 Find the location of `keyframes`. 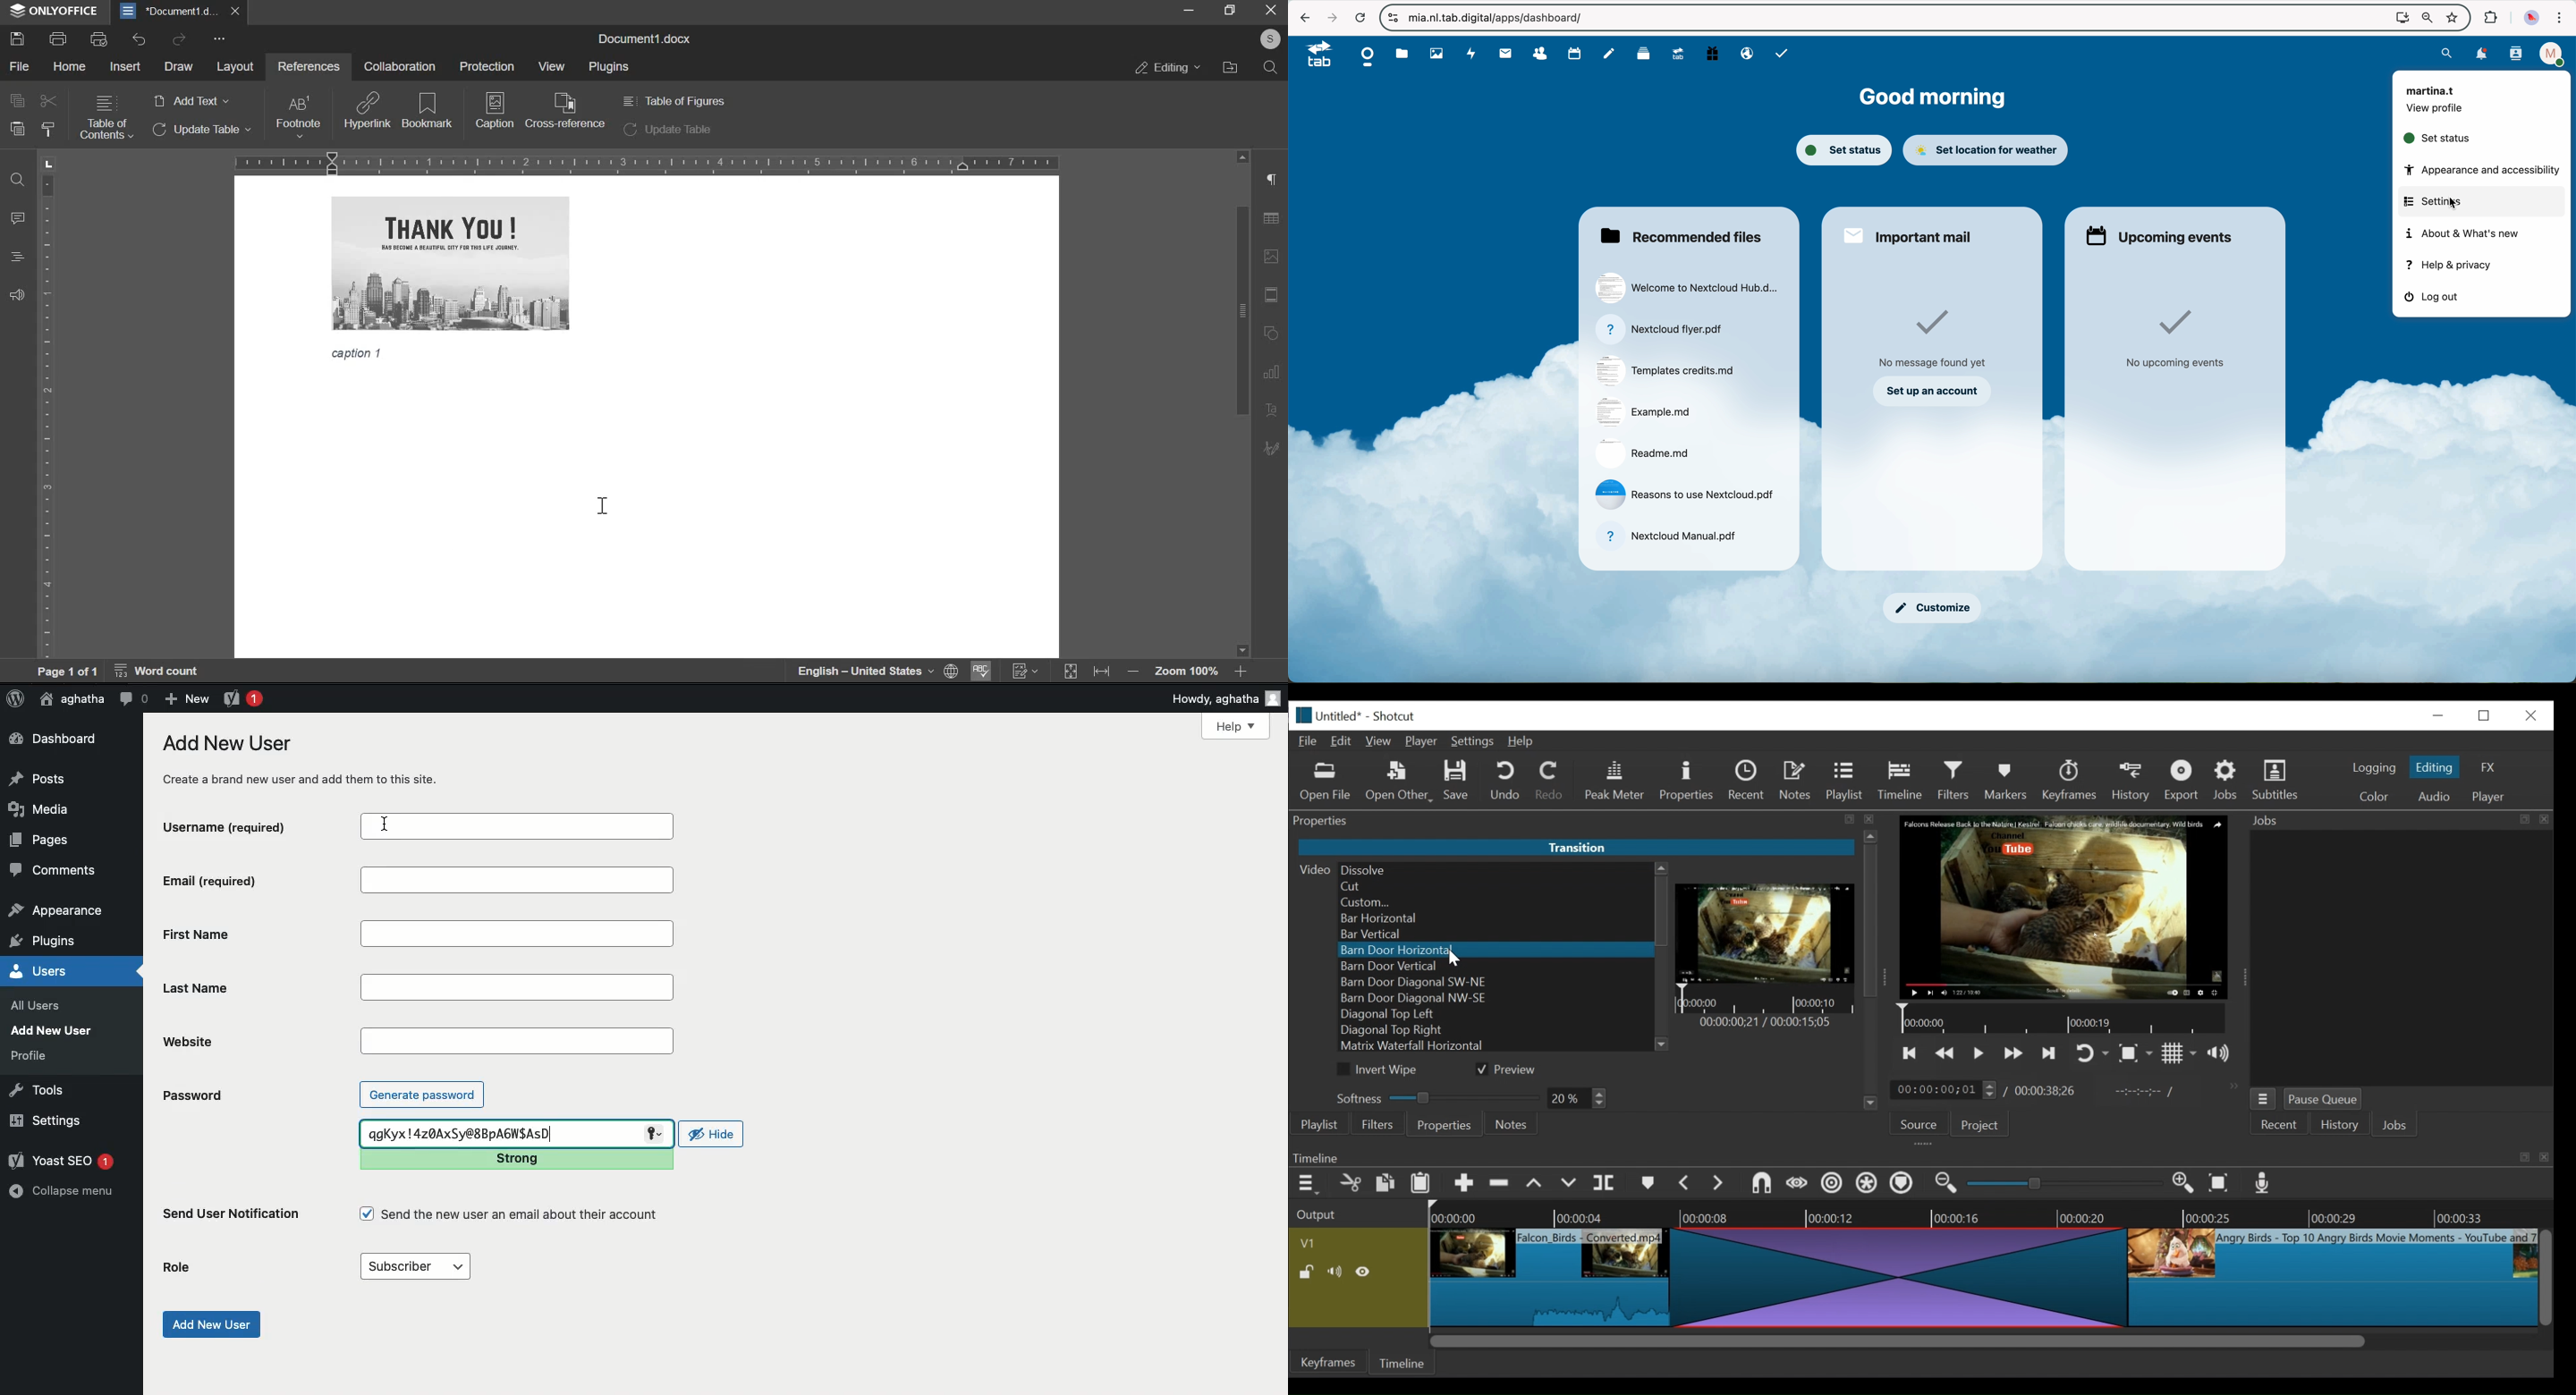

keyframes is located at coordinates (2071, 782).